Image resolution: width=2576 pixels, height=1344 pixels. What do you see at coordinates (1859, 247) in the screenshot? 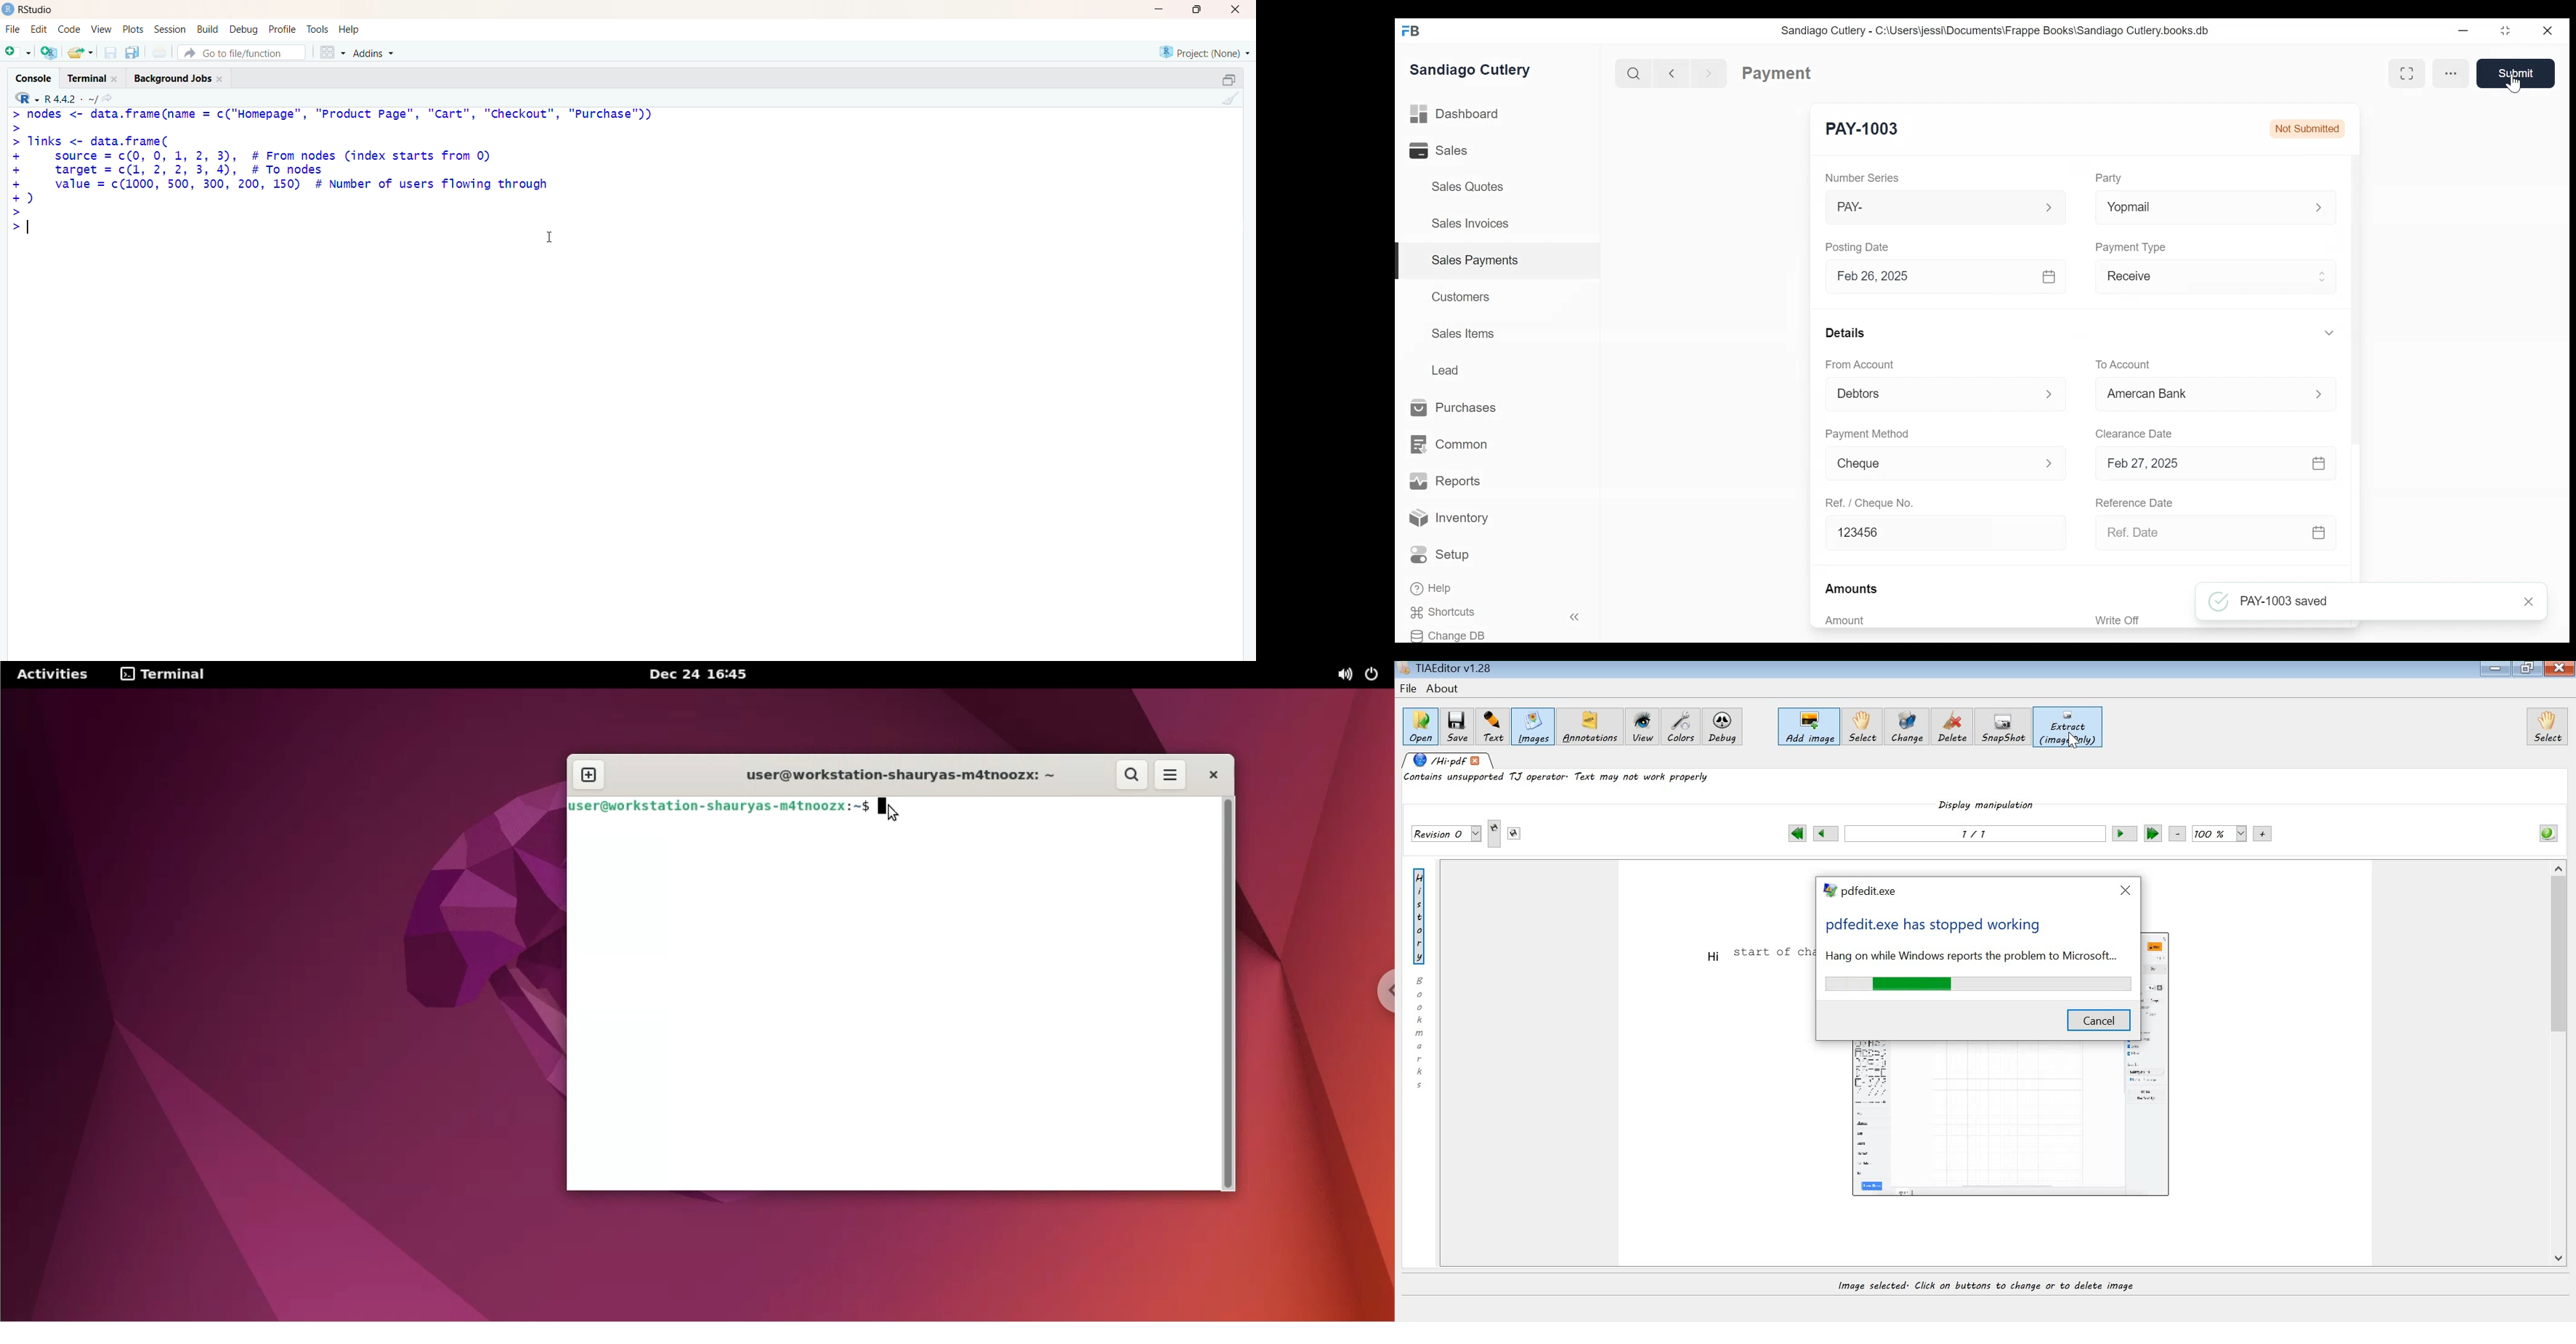
I see `Posting Date` at bounding box center [1859, 247].